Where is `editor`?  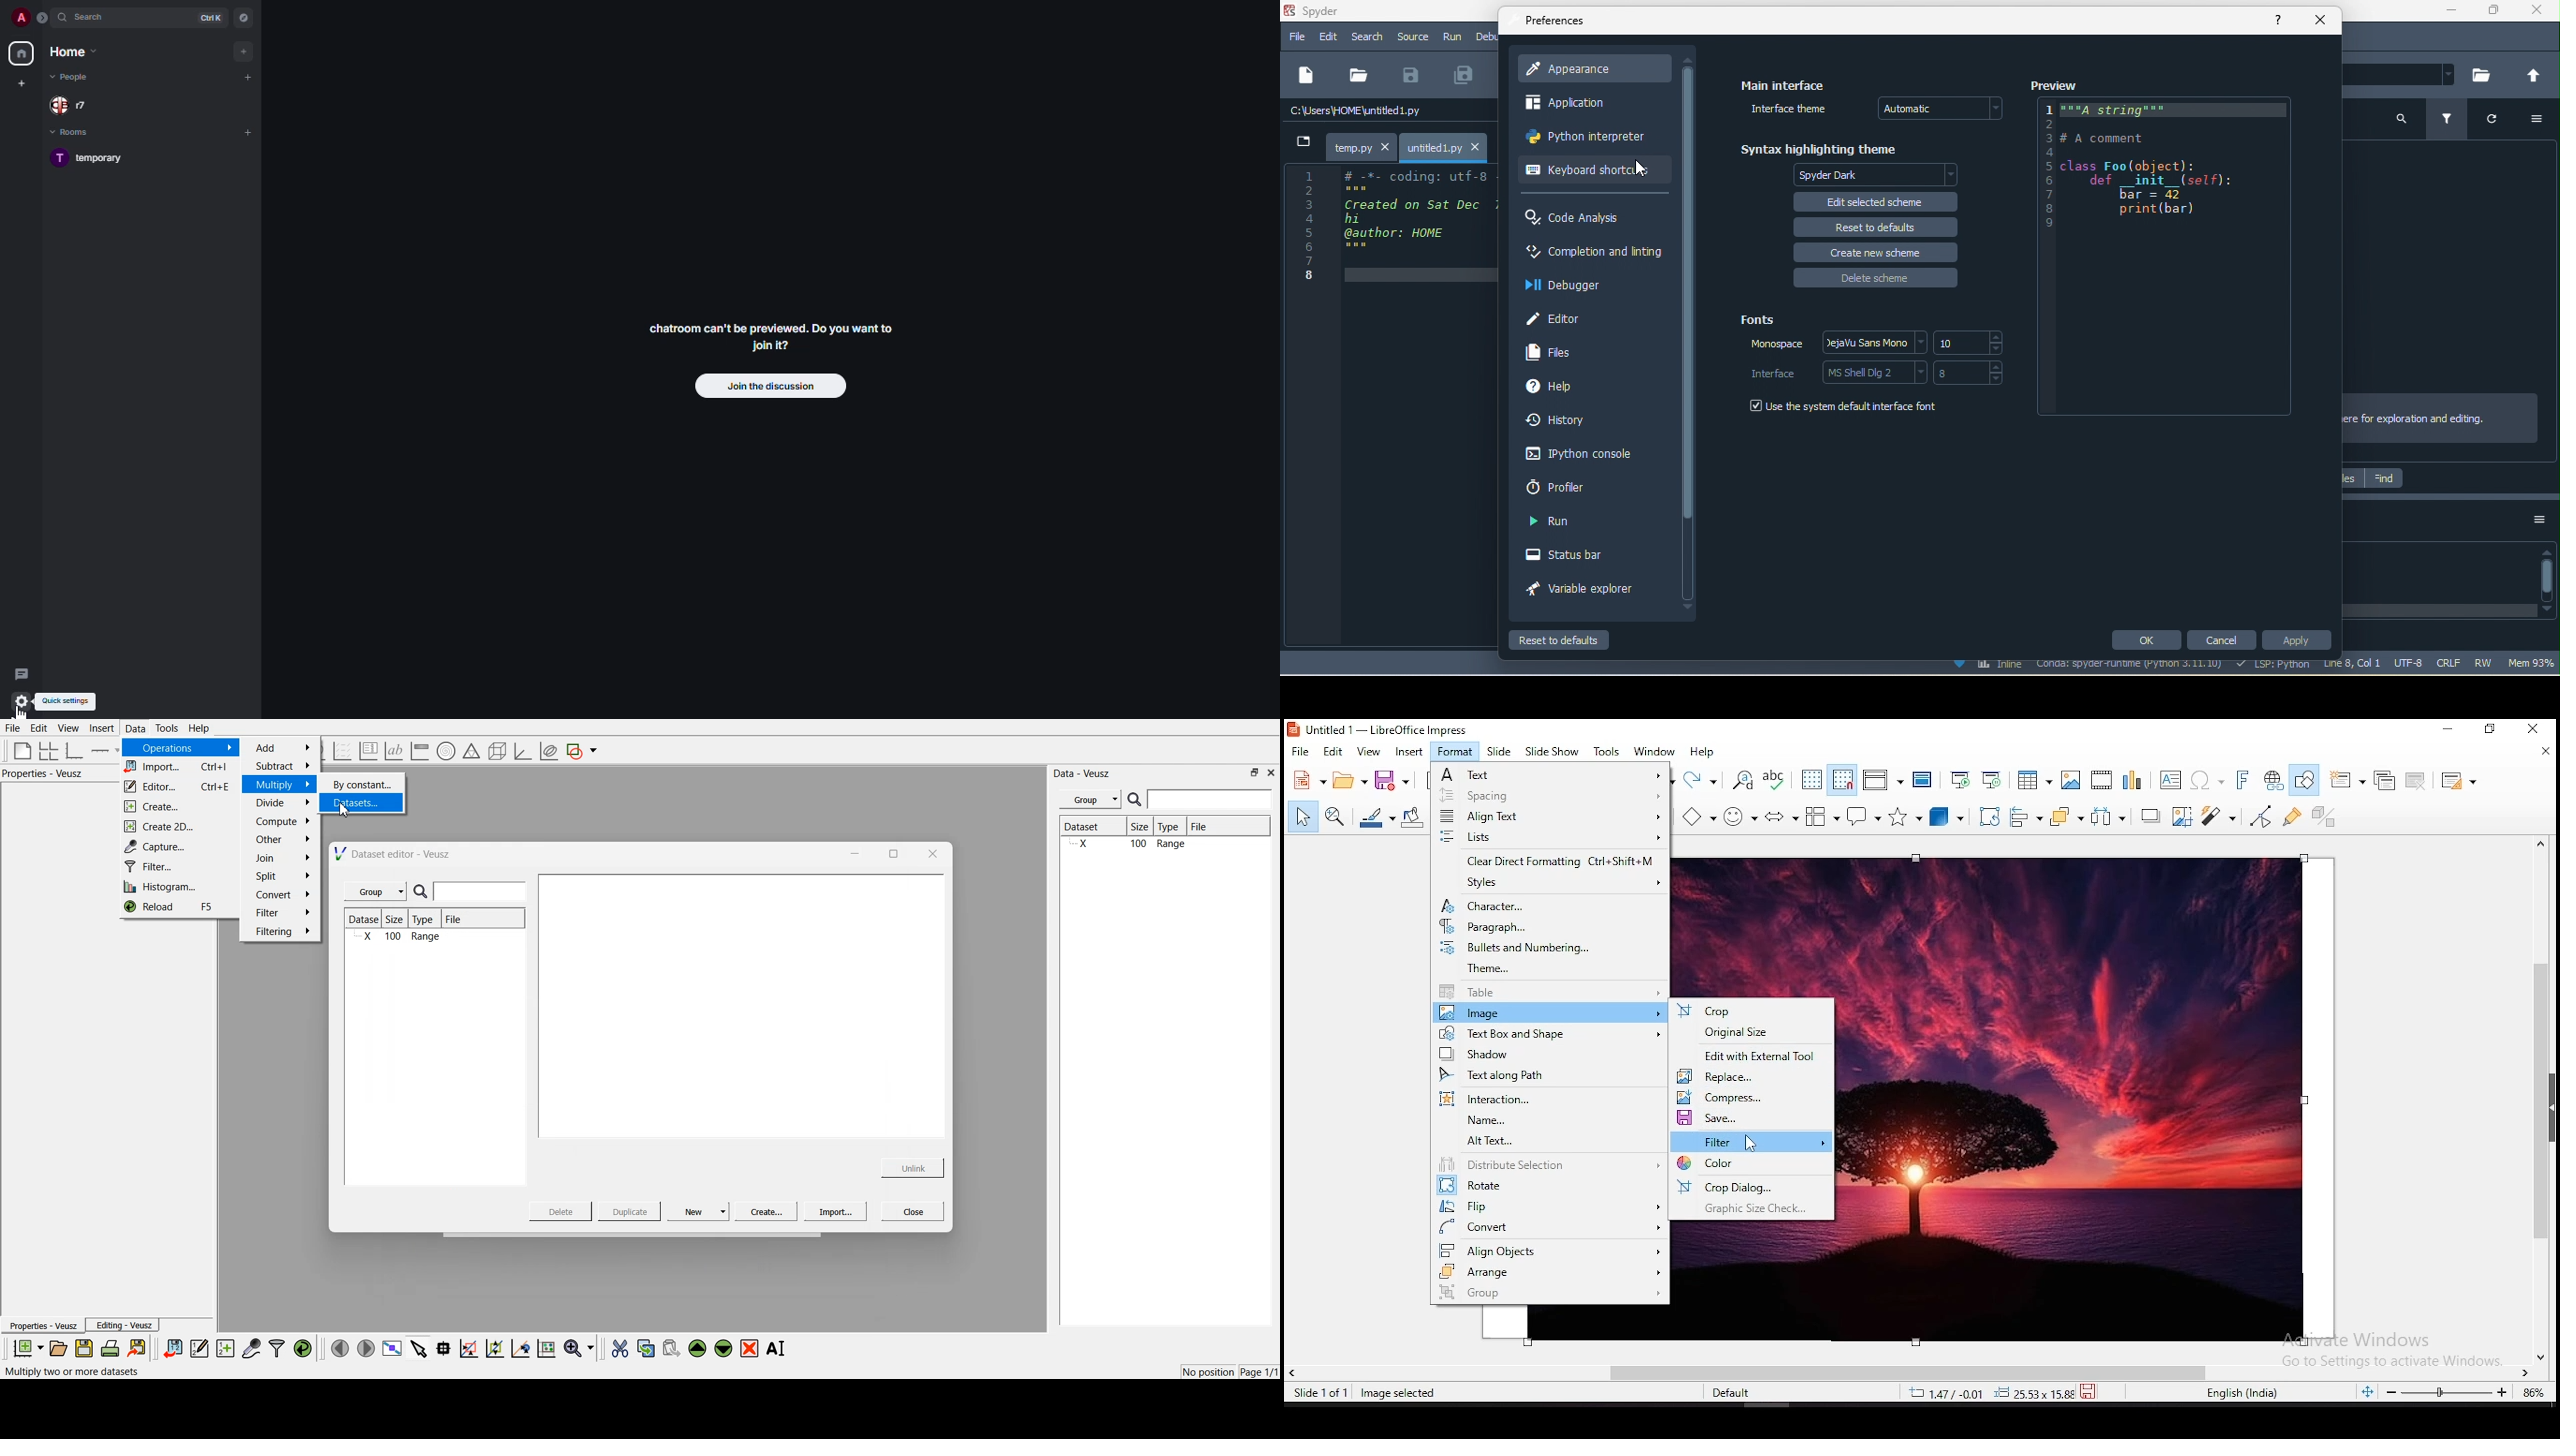 editor is located at coordinates (1559, 319).